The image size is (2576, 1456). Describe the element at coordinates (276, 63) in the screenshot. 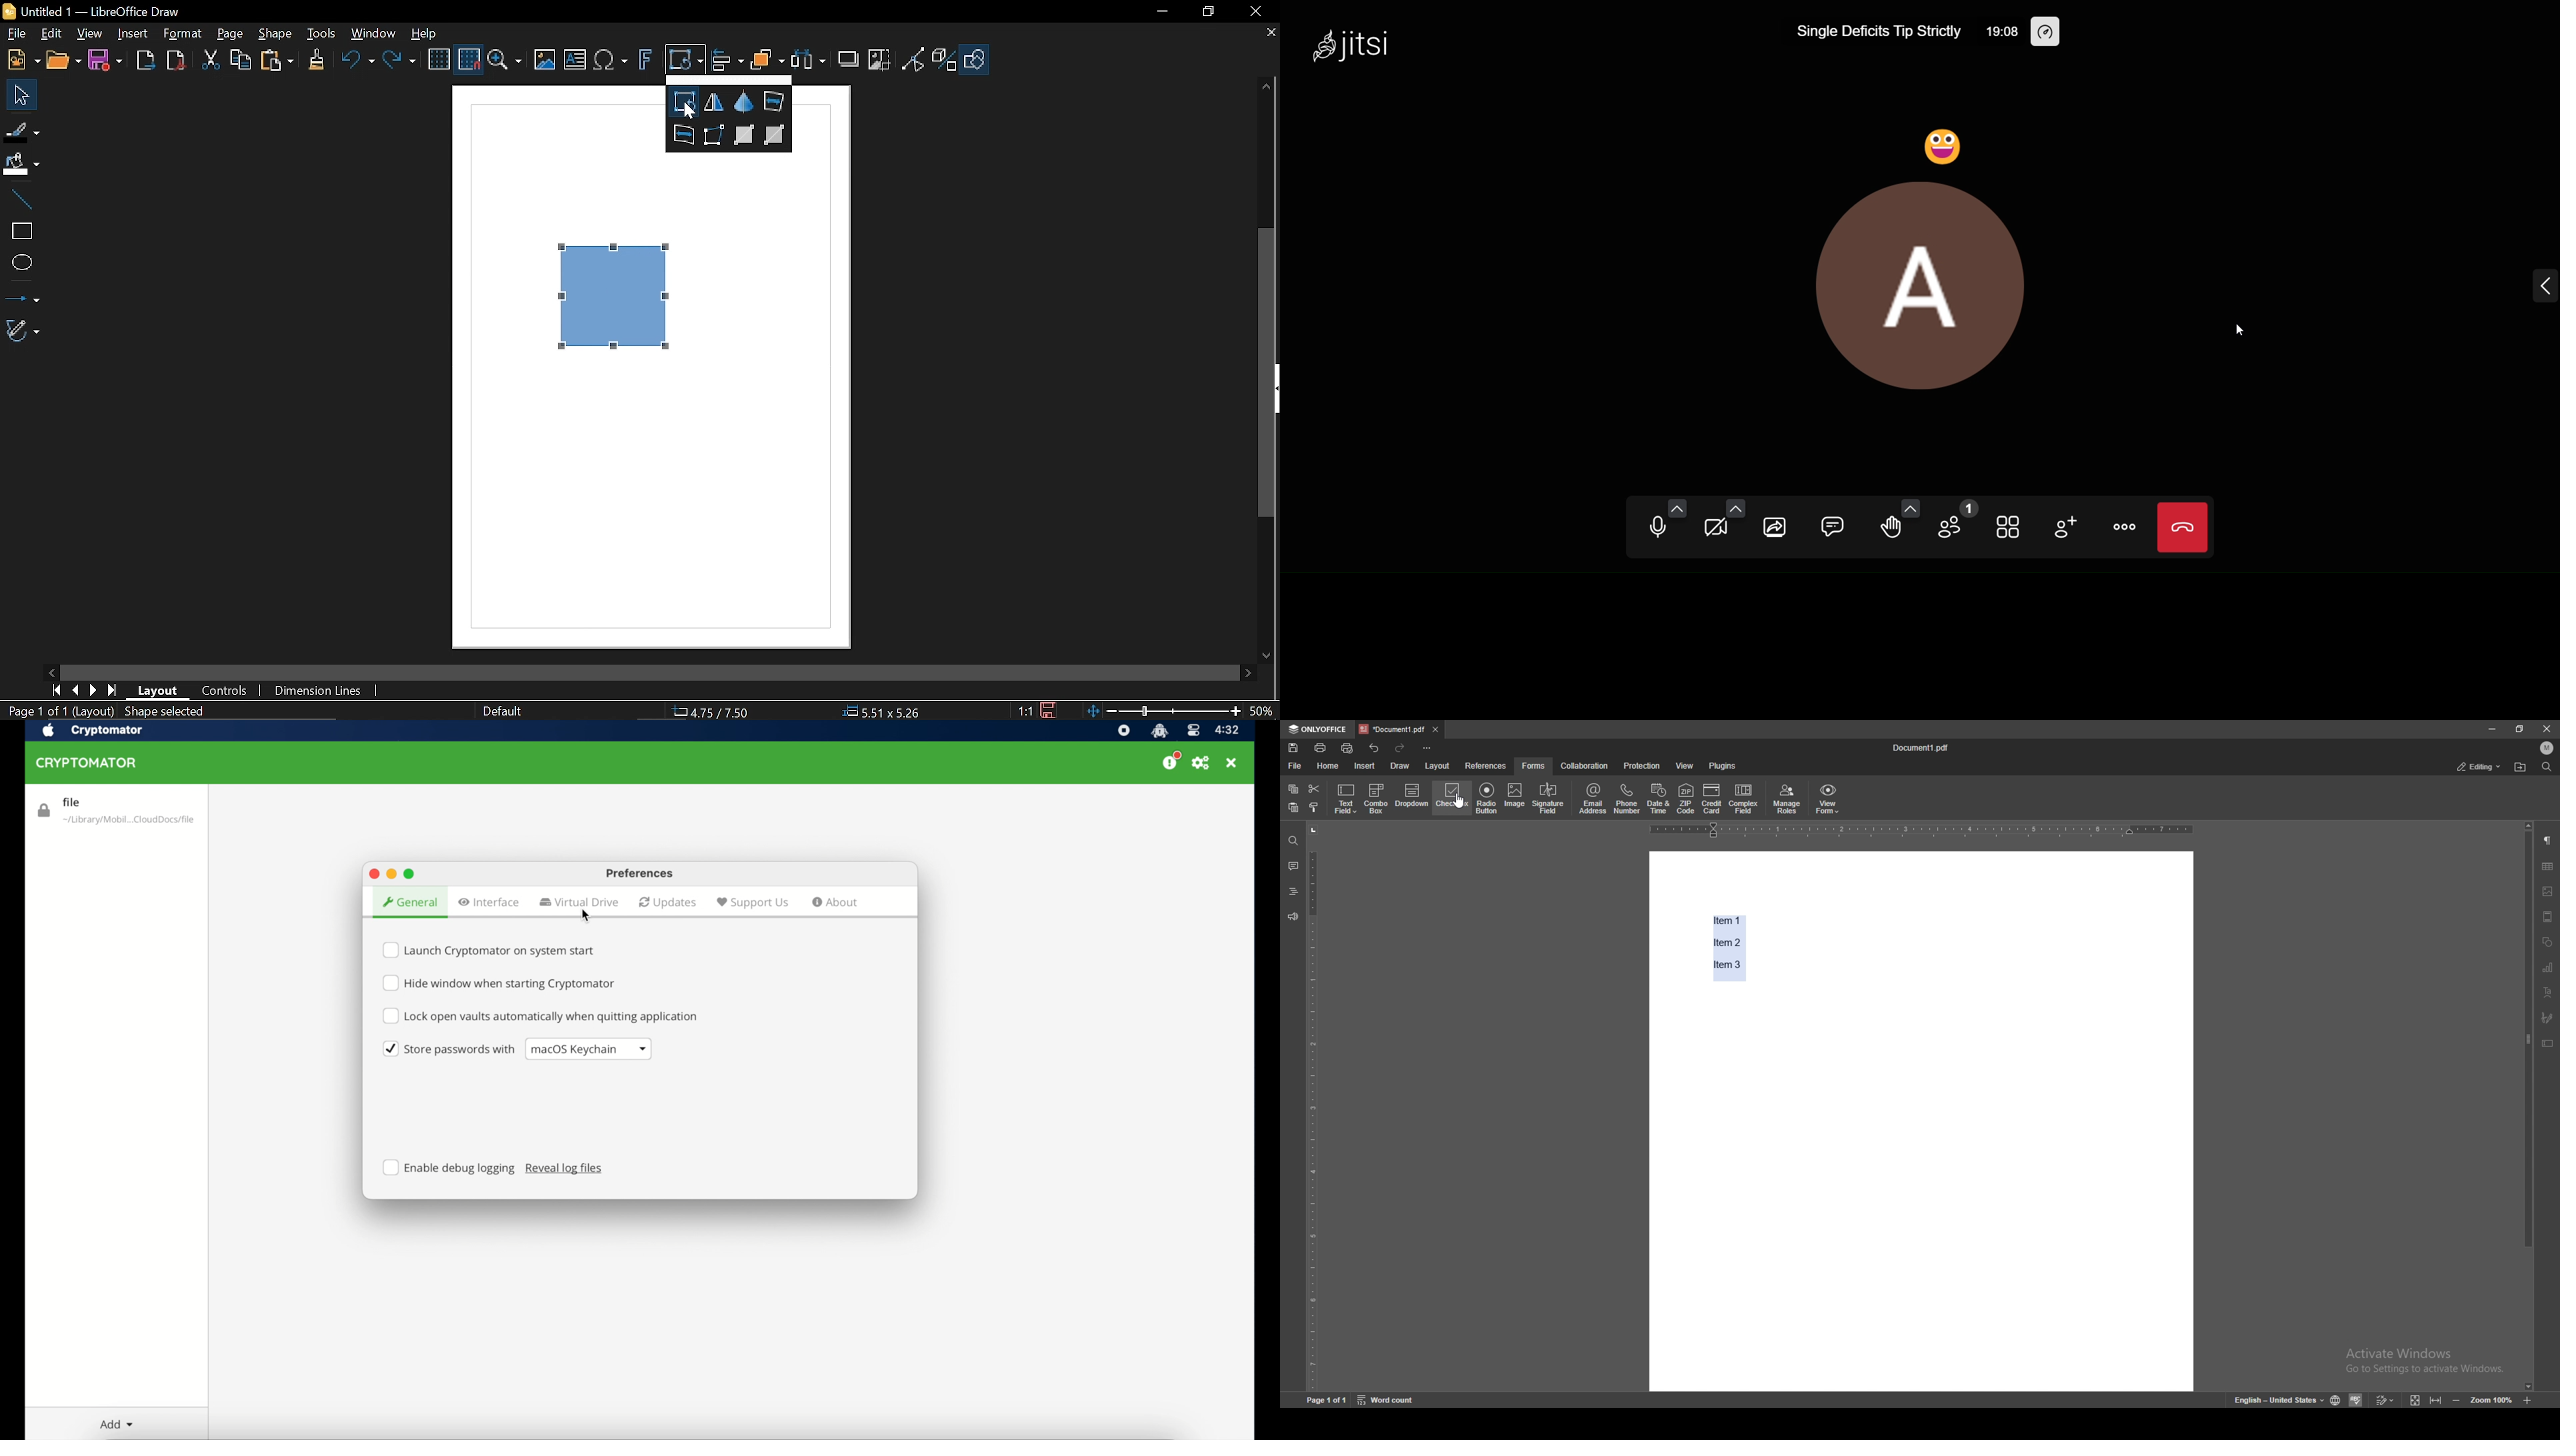

I see `Paste` at that location.